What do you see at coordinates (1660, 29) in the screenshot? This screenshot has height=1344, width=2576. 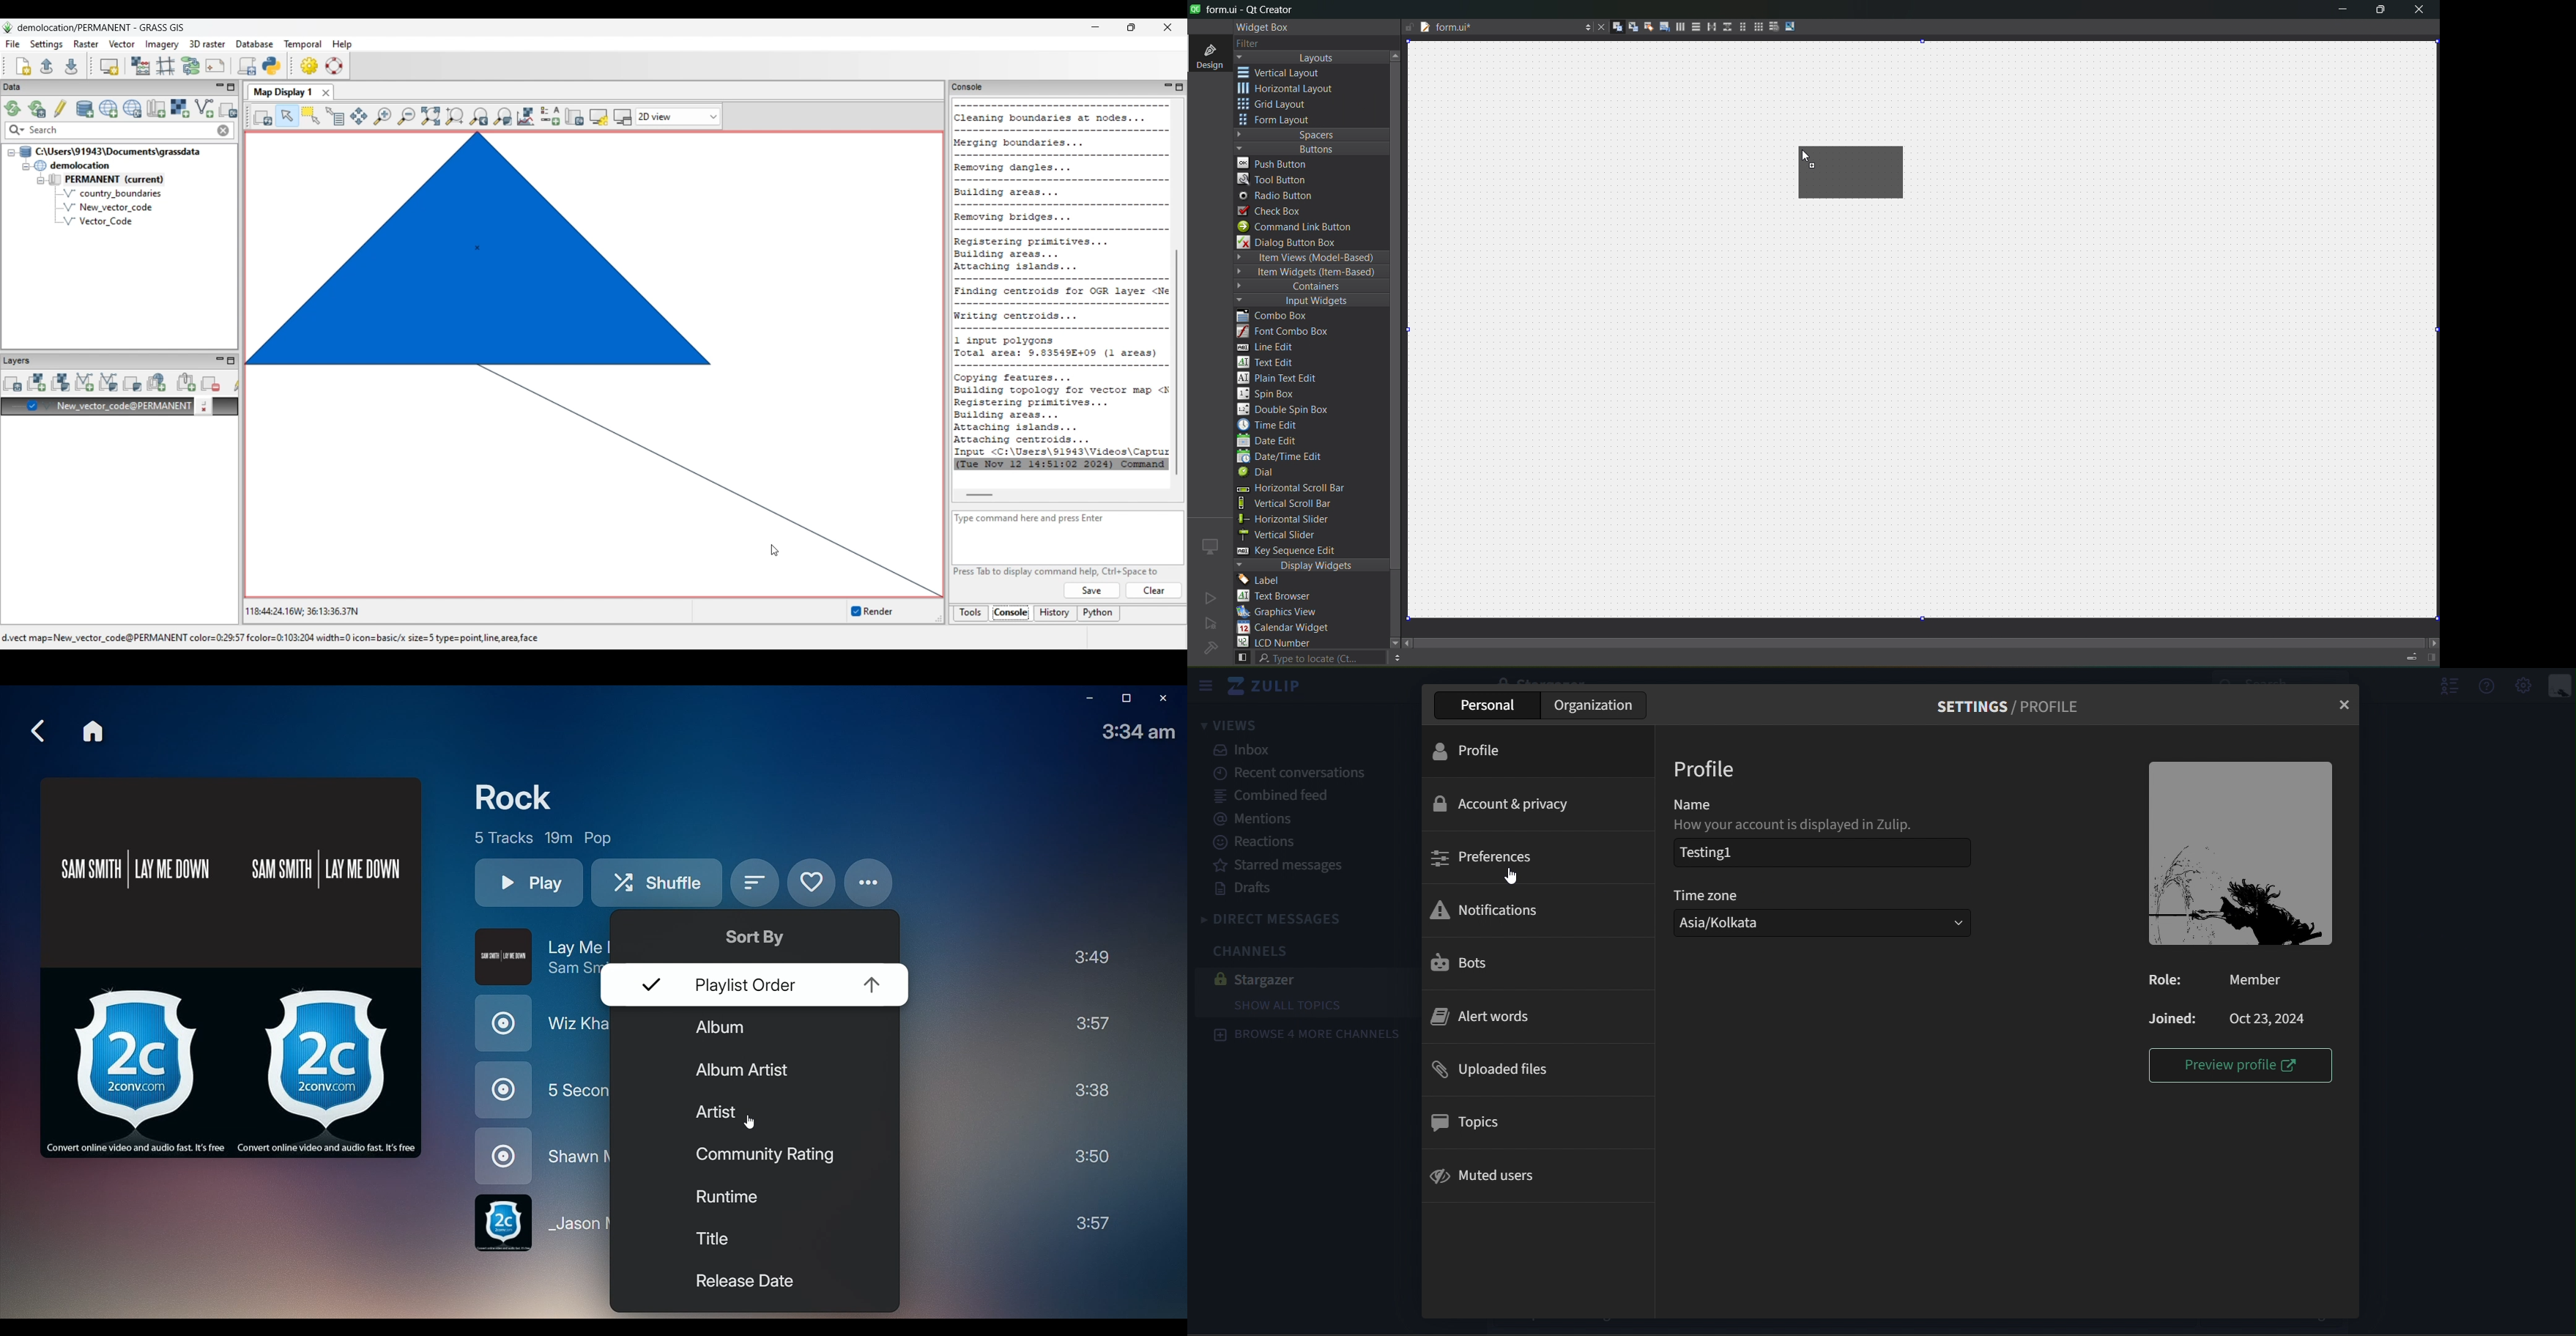 I see `edit tab` at bounding box center [1660, 29].